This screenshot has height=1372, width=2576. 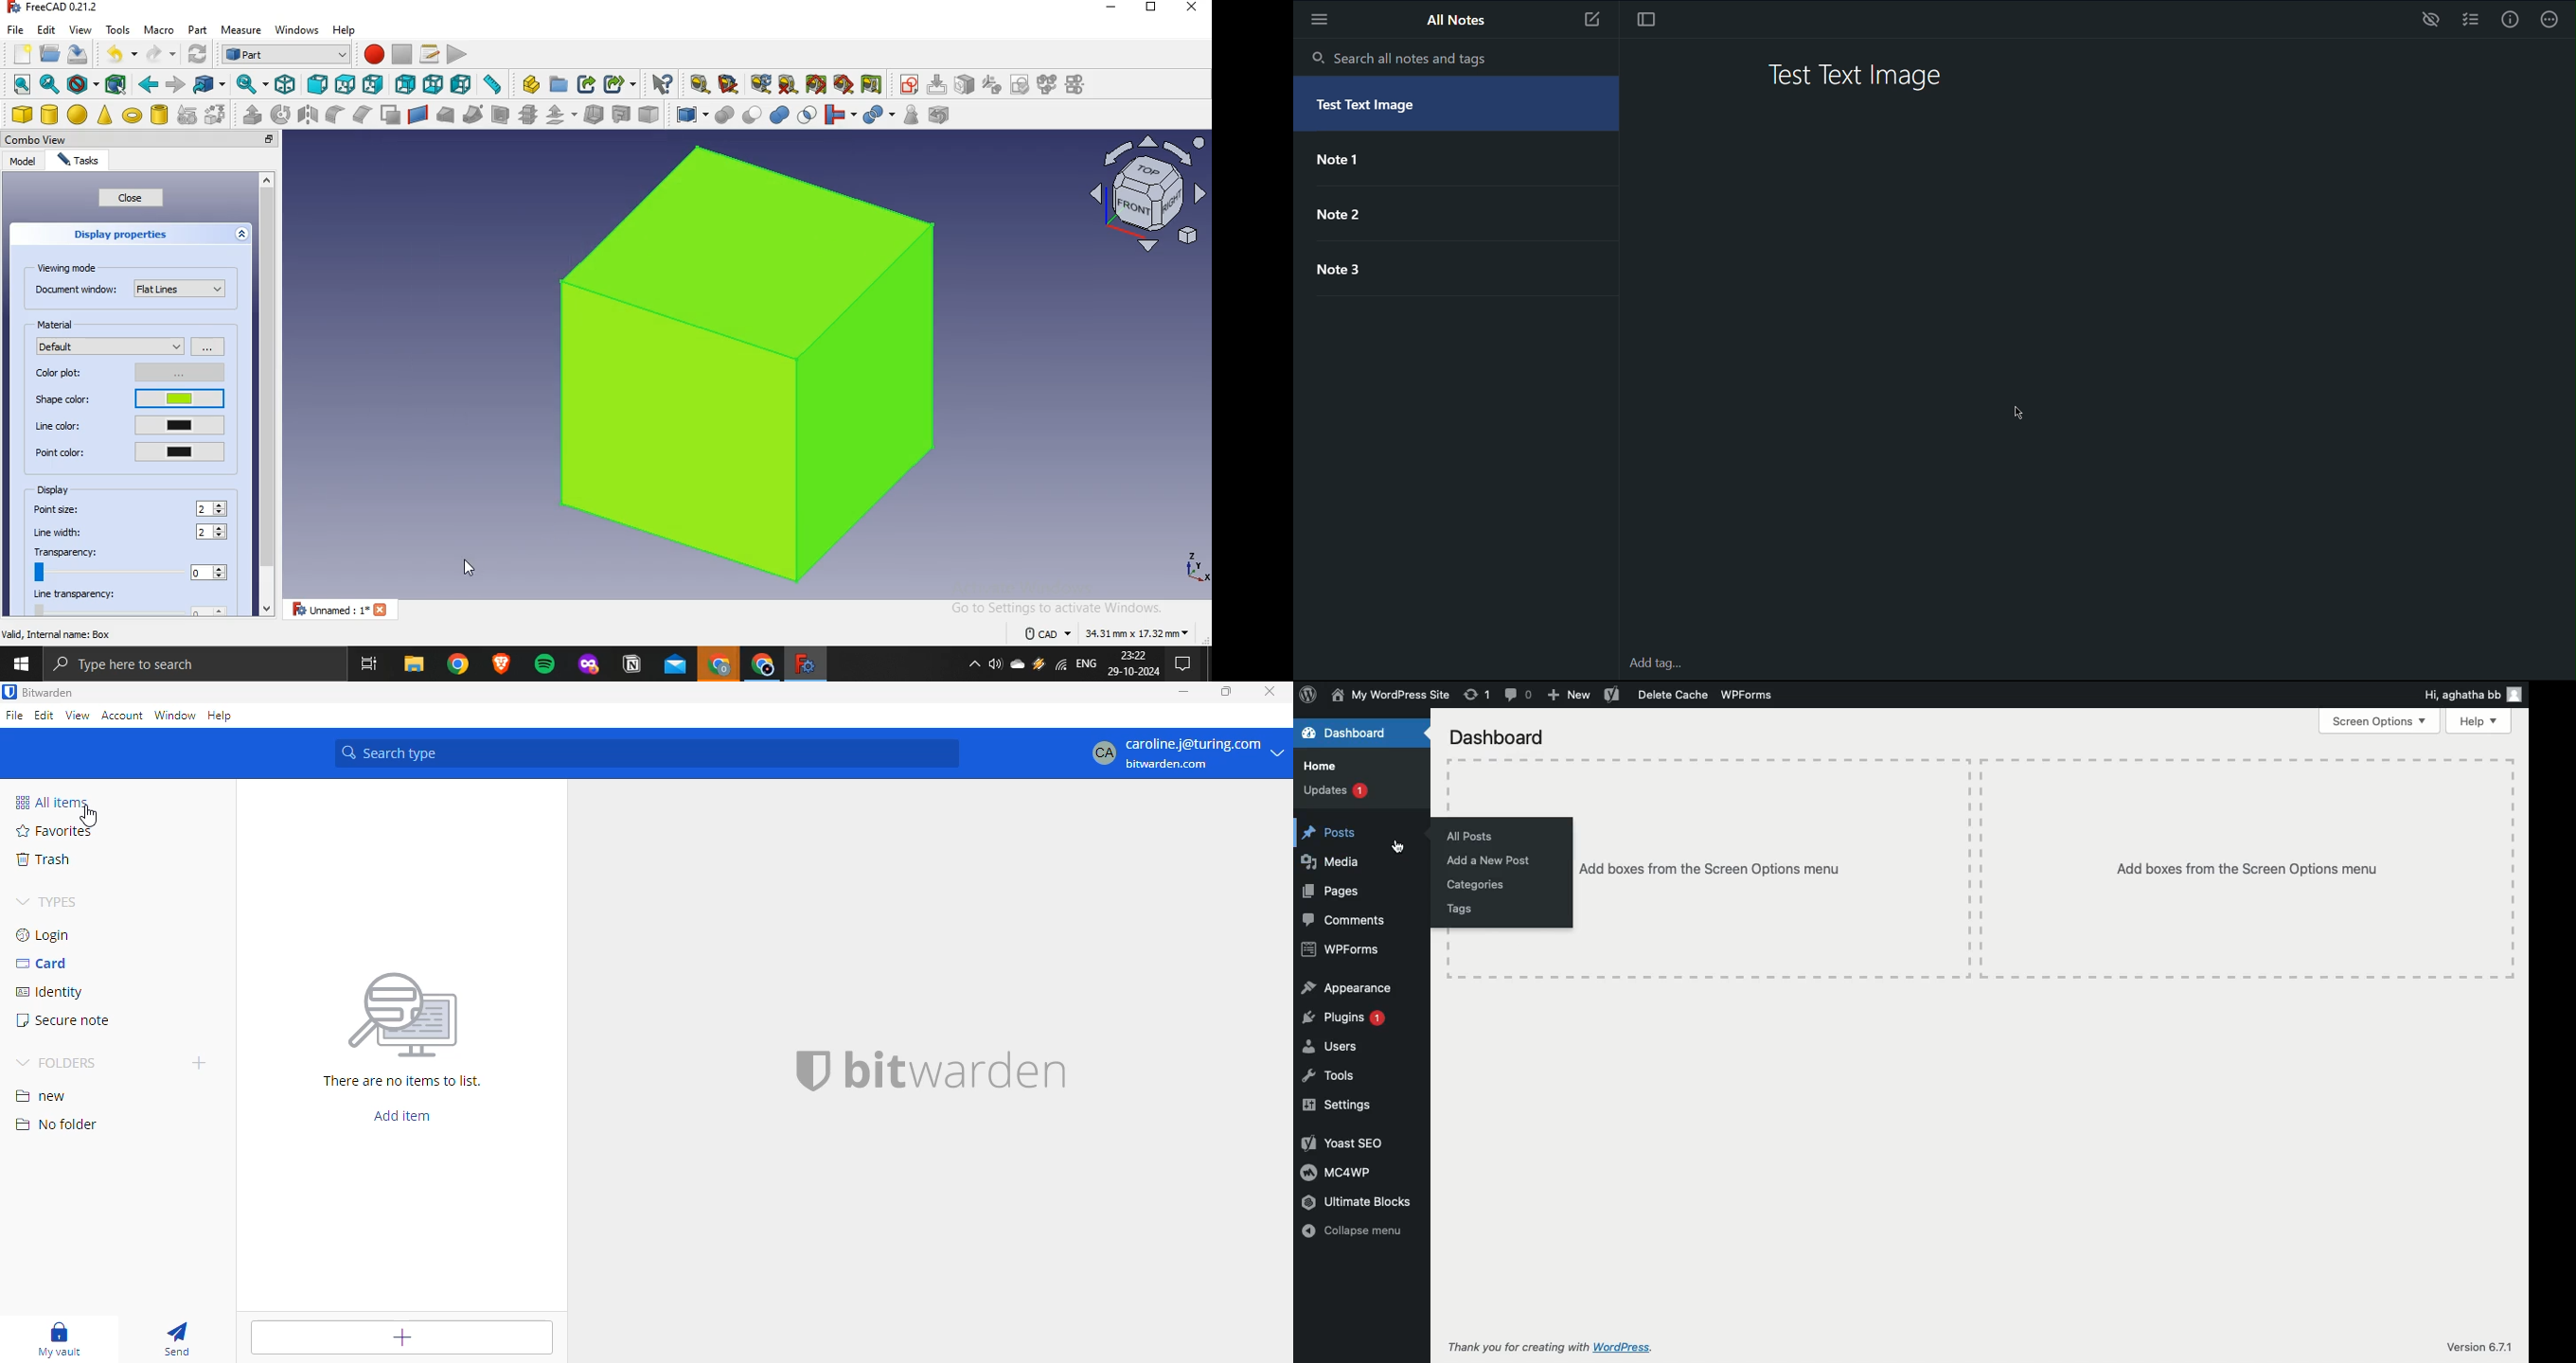 I want to click on cut, so click(x=753, y=113).